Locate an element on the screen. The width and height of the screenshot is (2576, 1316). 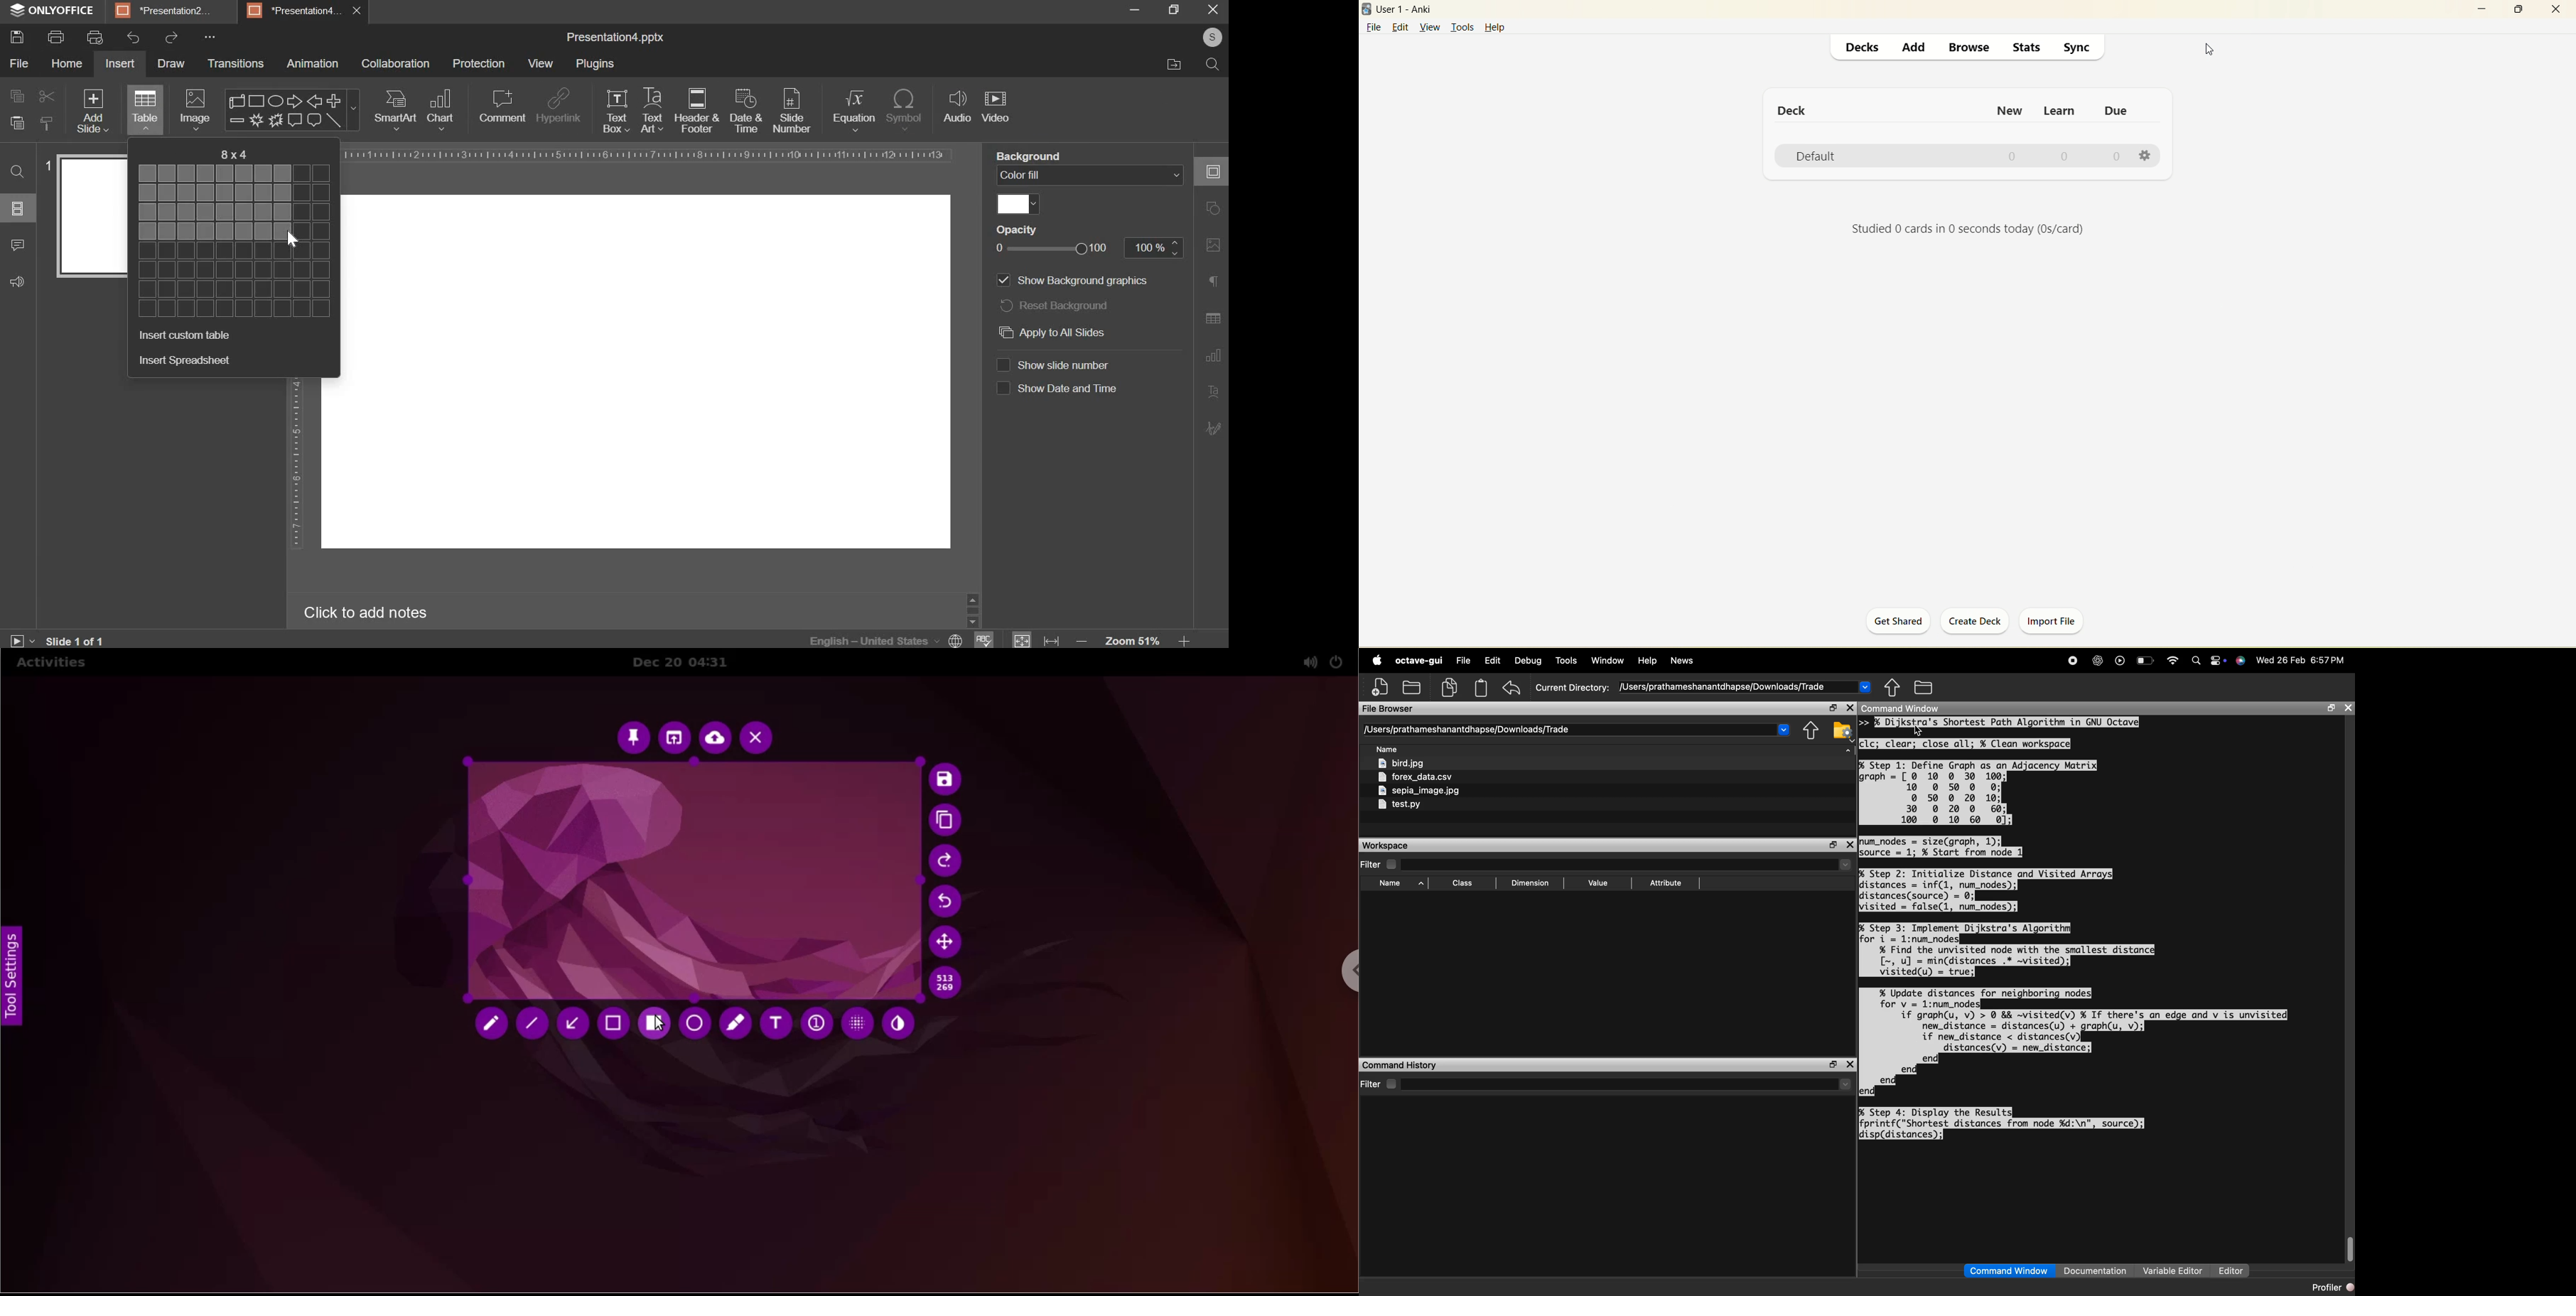
insert custom table is located at coordinates (186, 335).